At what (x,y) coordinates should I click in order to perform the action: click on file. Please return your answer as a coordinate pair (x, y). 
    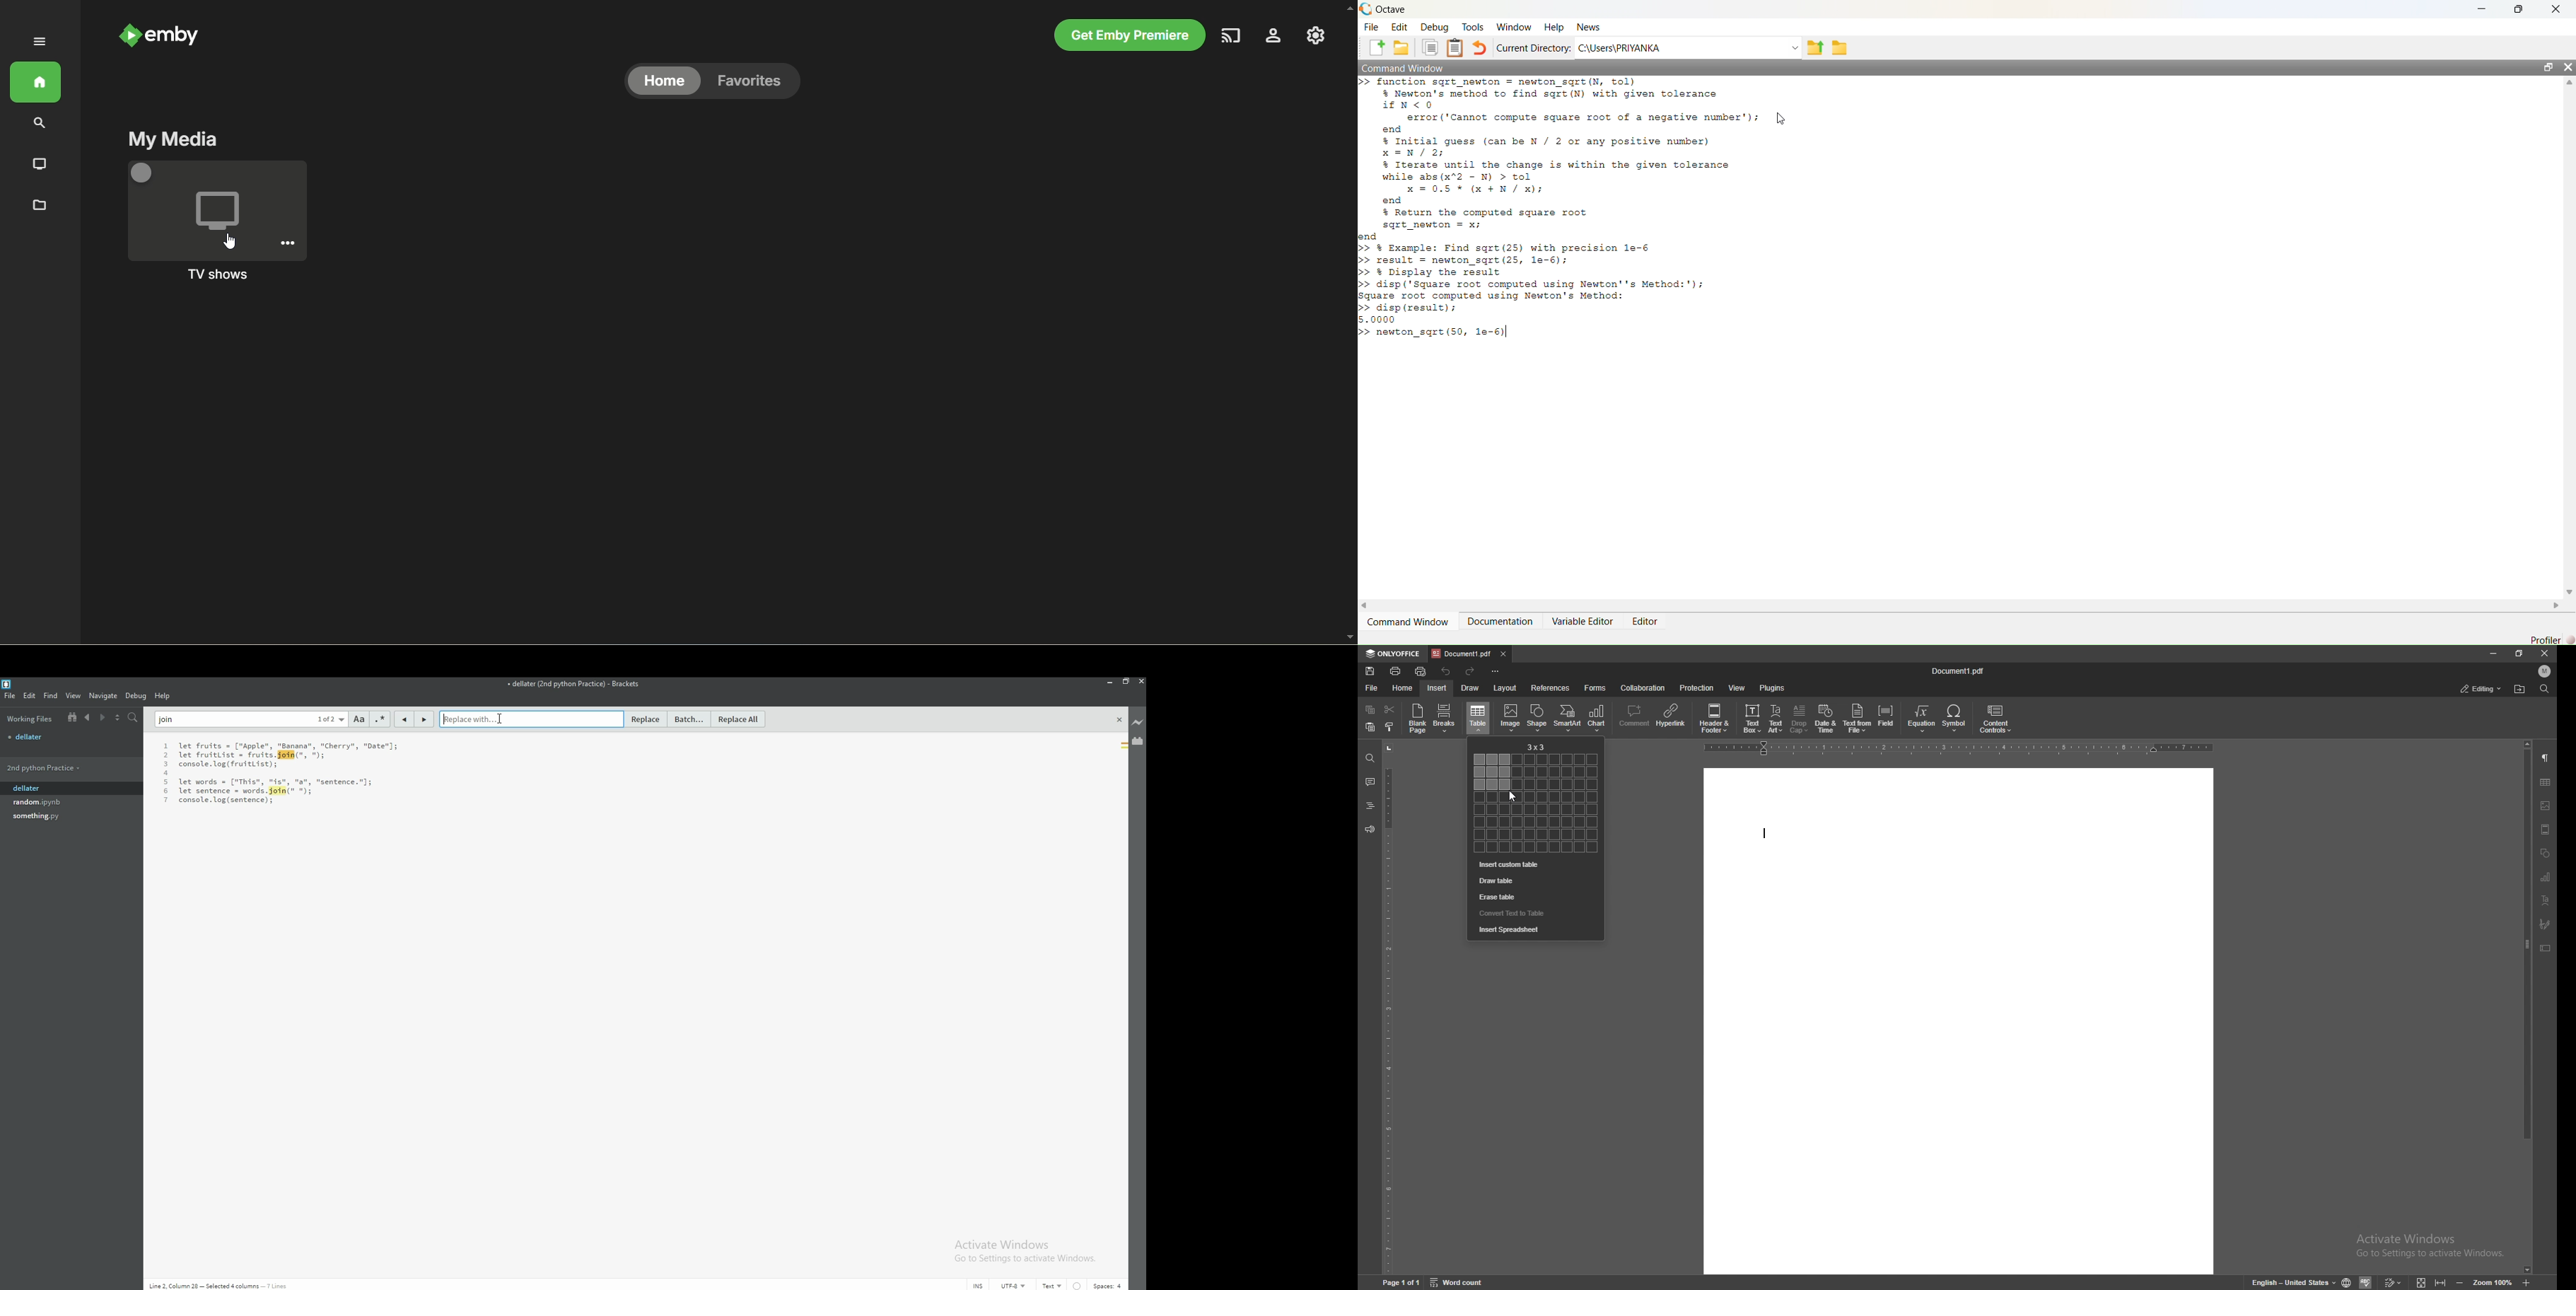
    Looking at the image, I should click on (56, 816).